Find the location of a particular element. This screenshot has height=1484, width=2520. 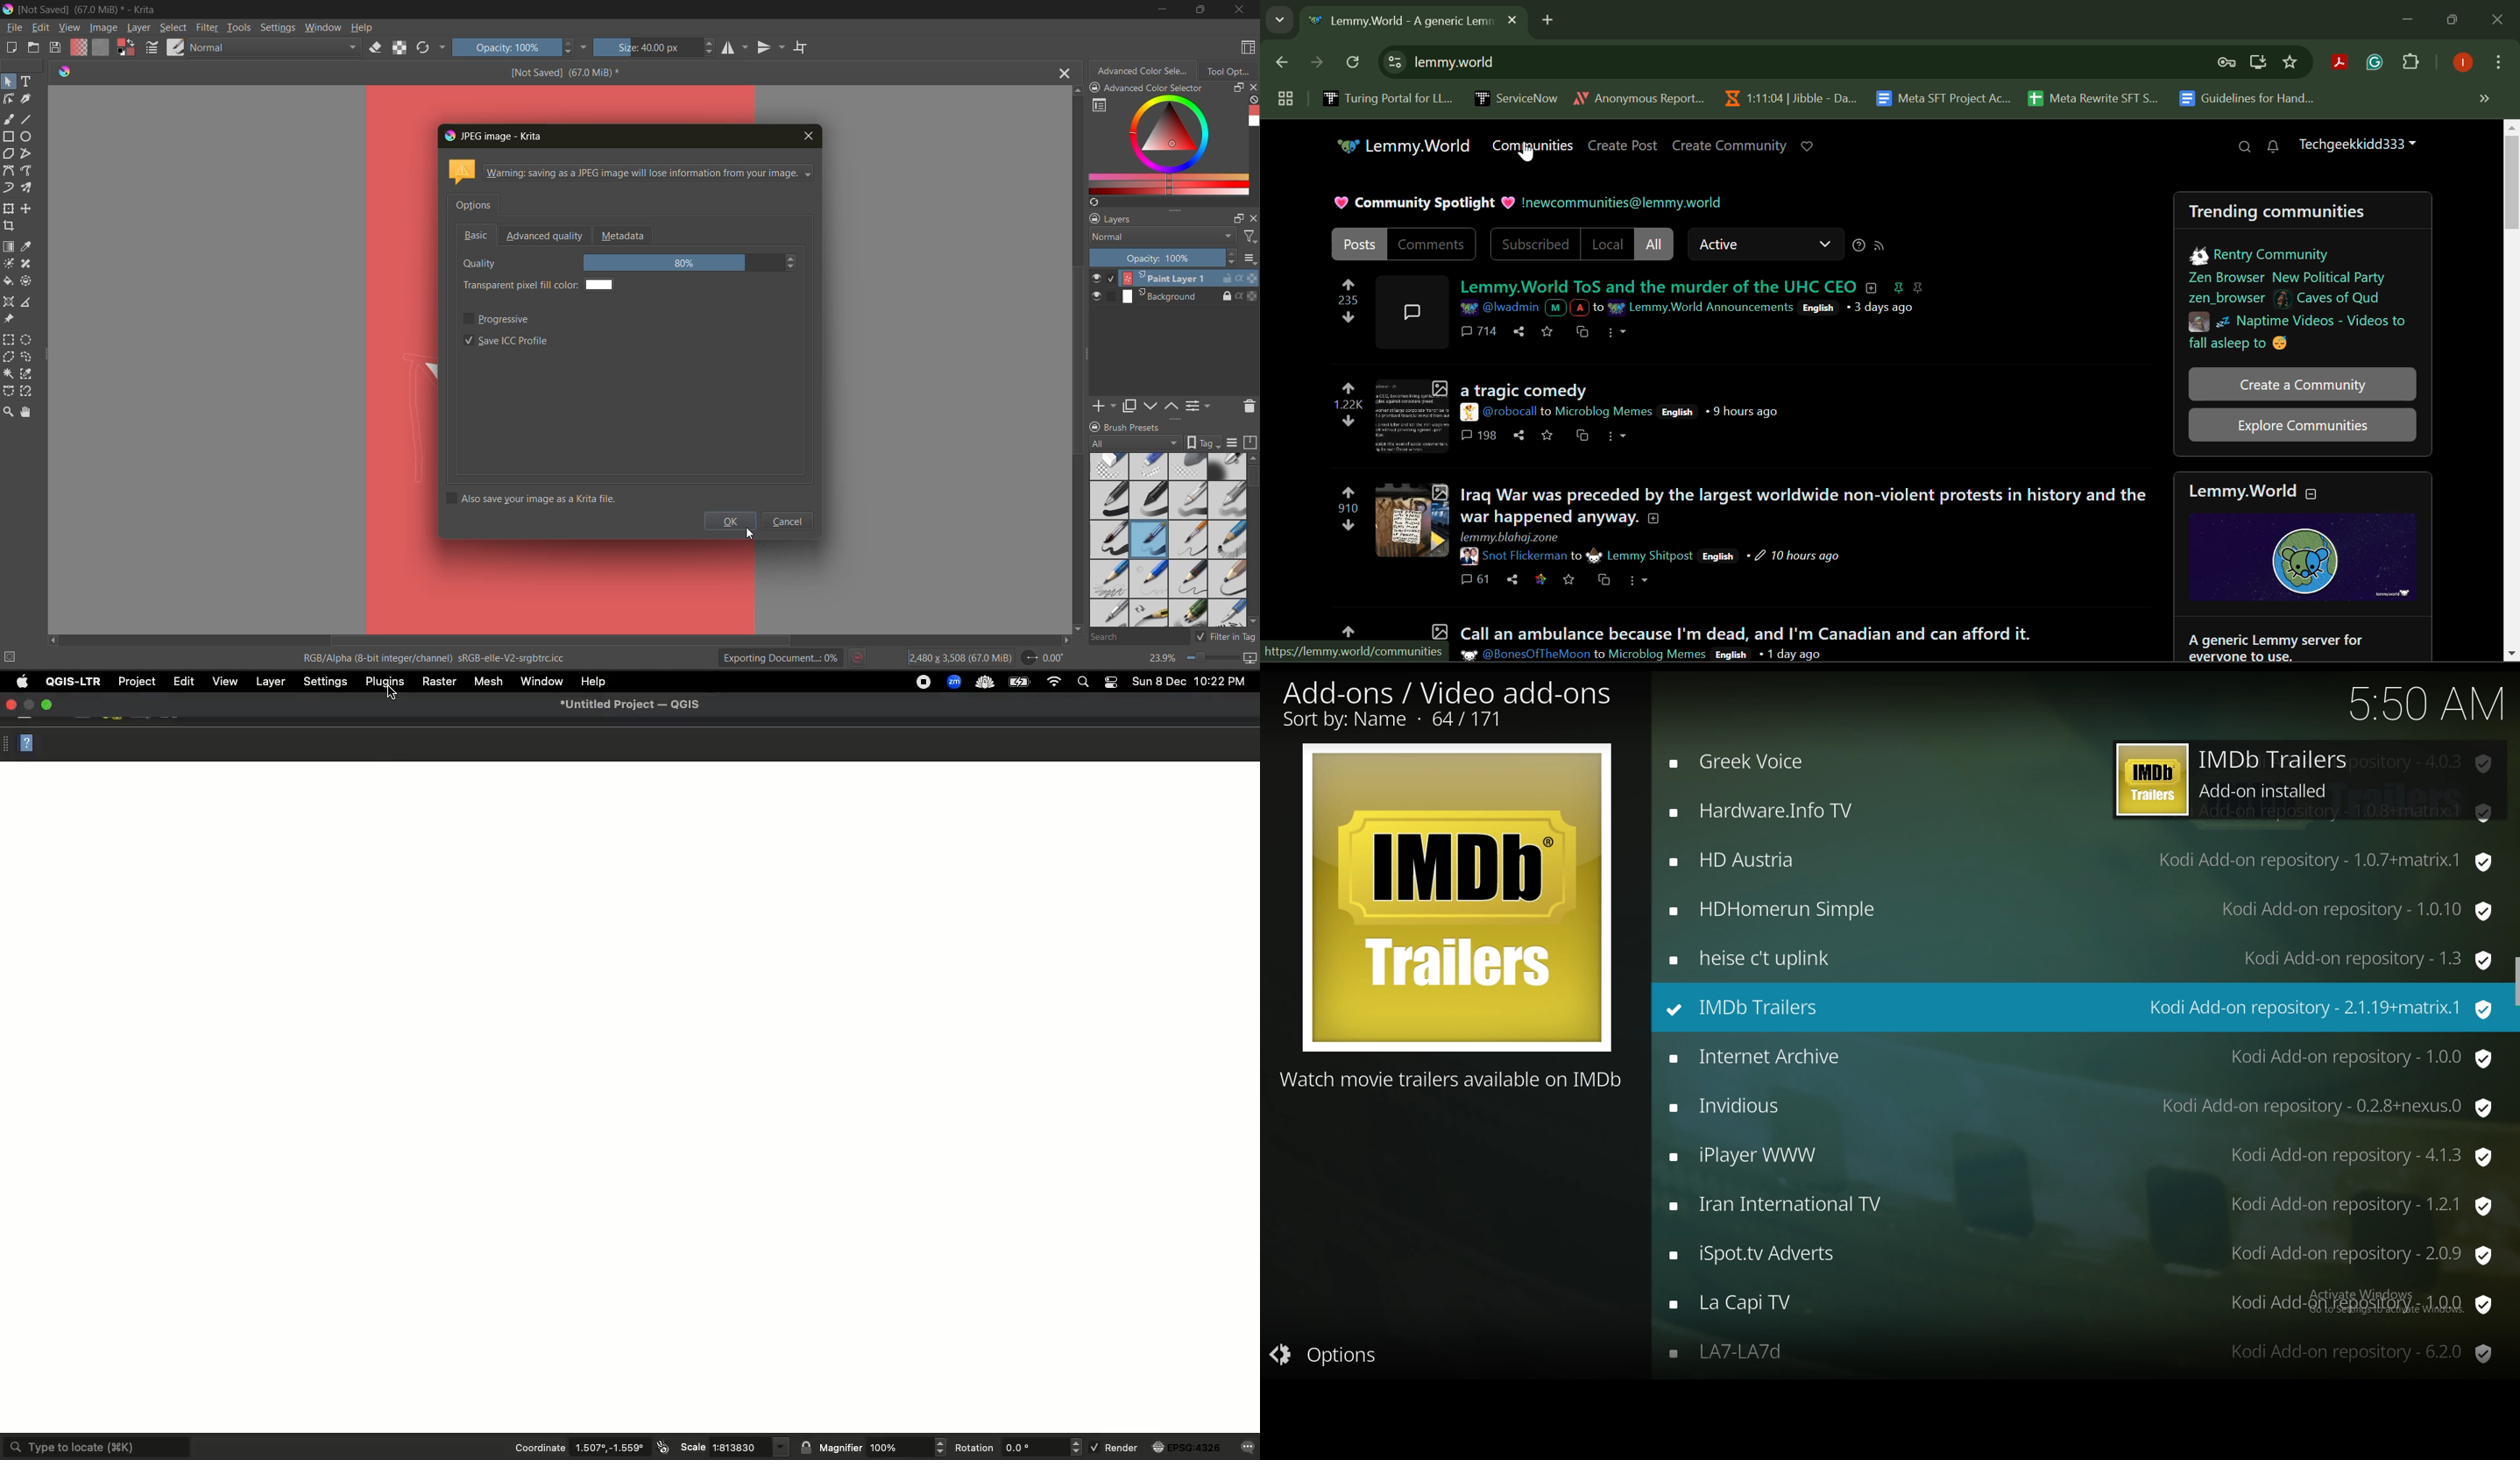

image is located at coordinates (104, 28).